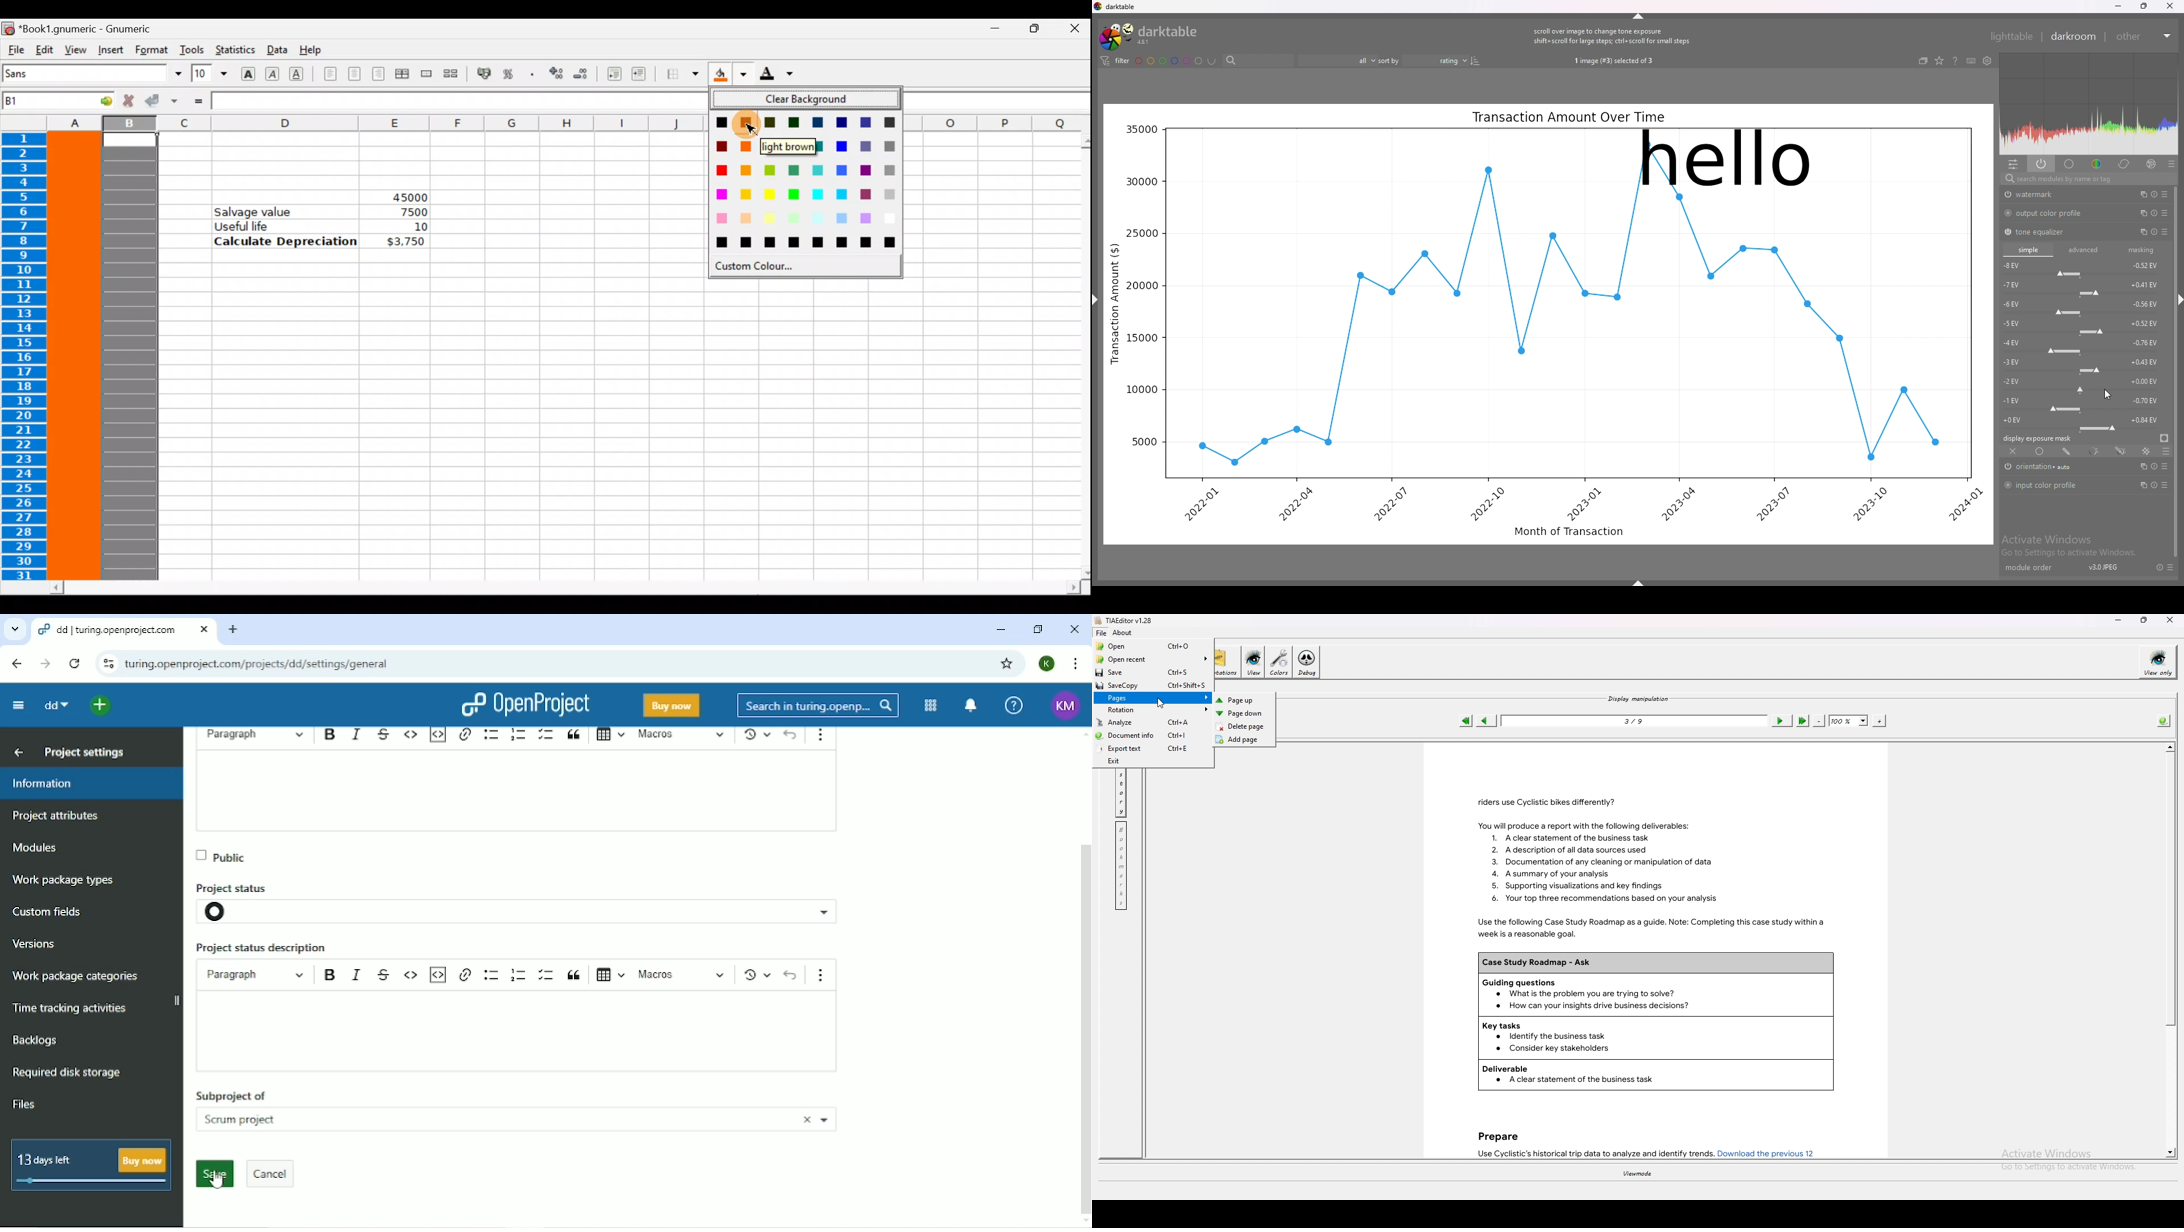 This screenshot has width=2184, height=1232. I want to click on Align right, so click(378, 74).